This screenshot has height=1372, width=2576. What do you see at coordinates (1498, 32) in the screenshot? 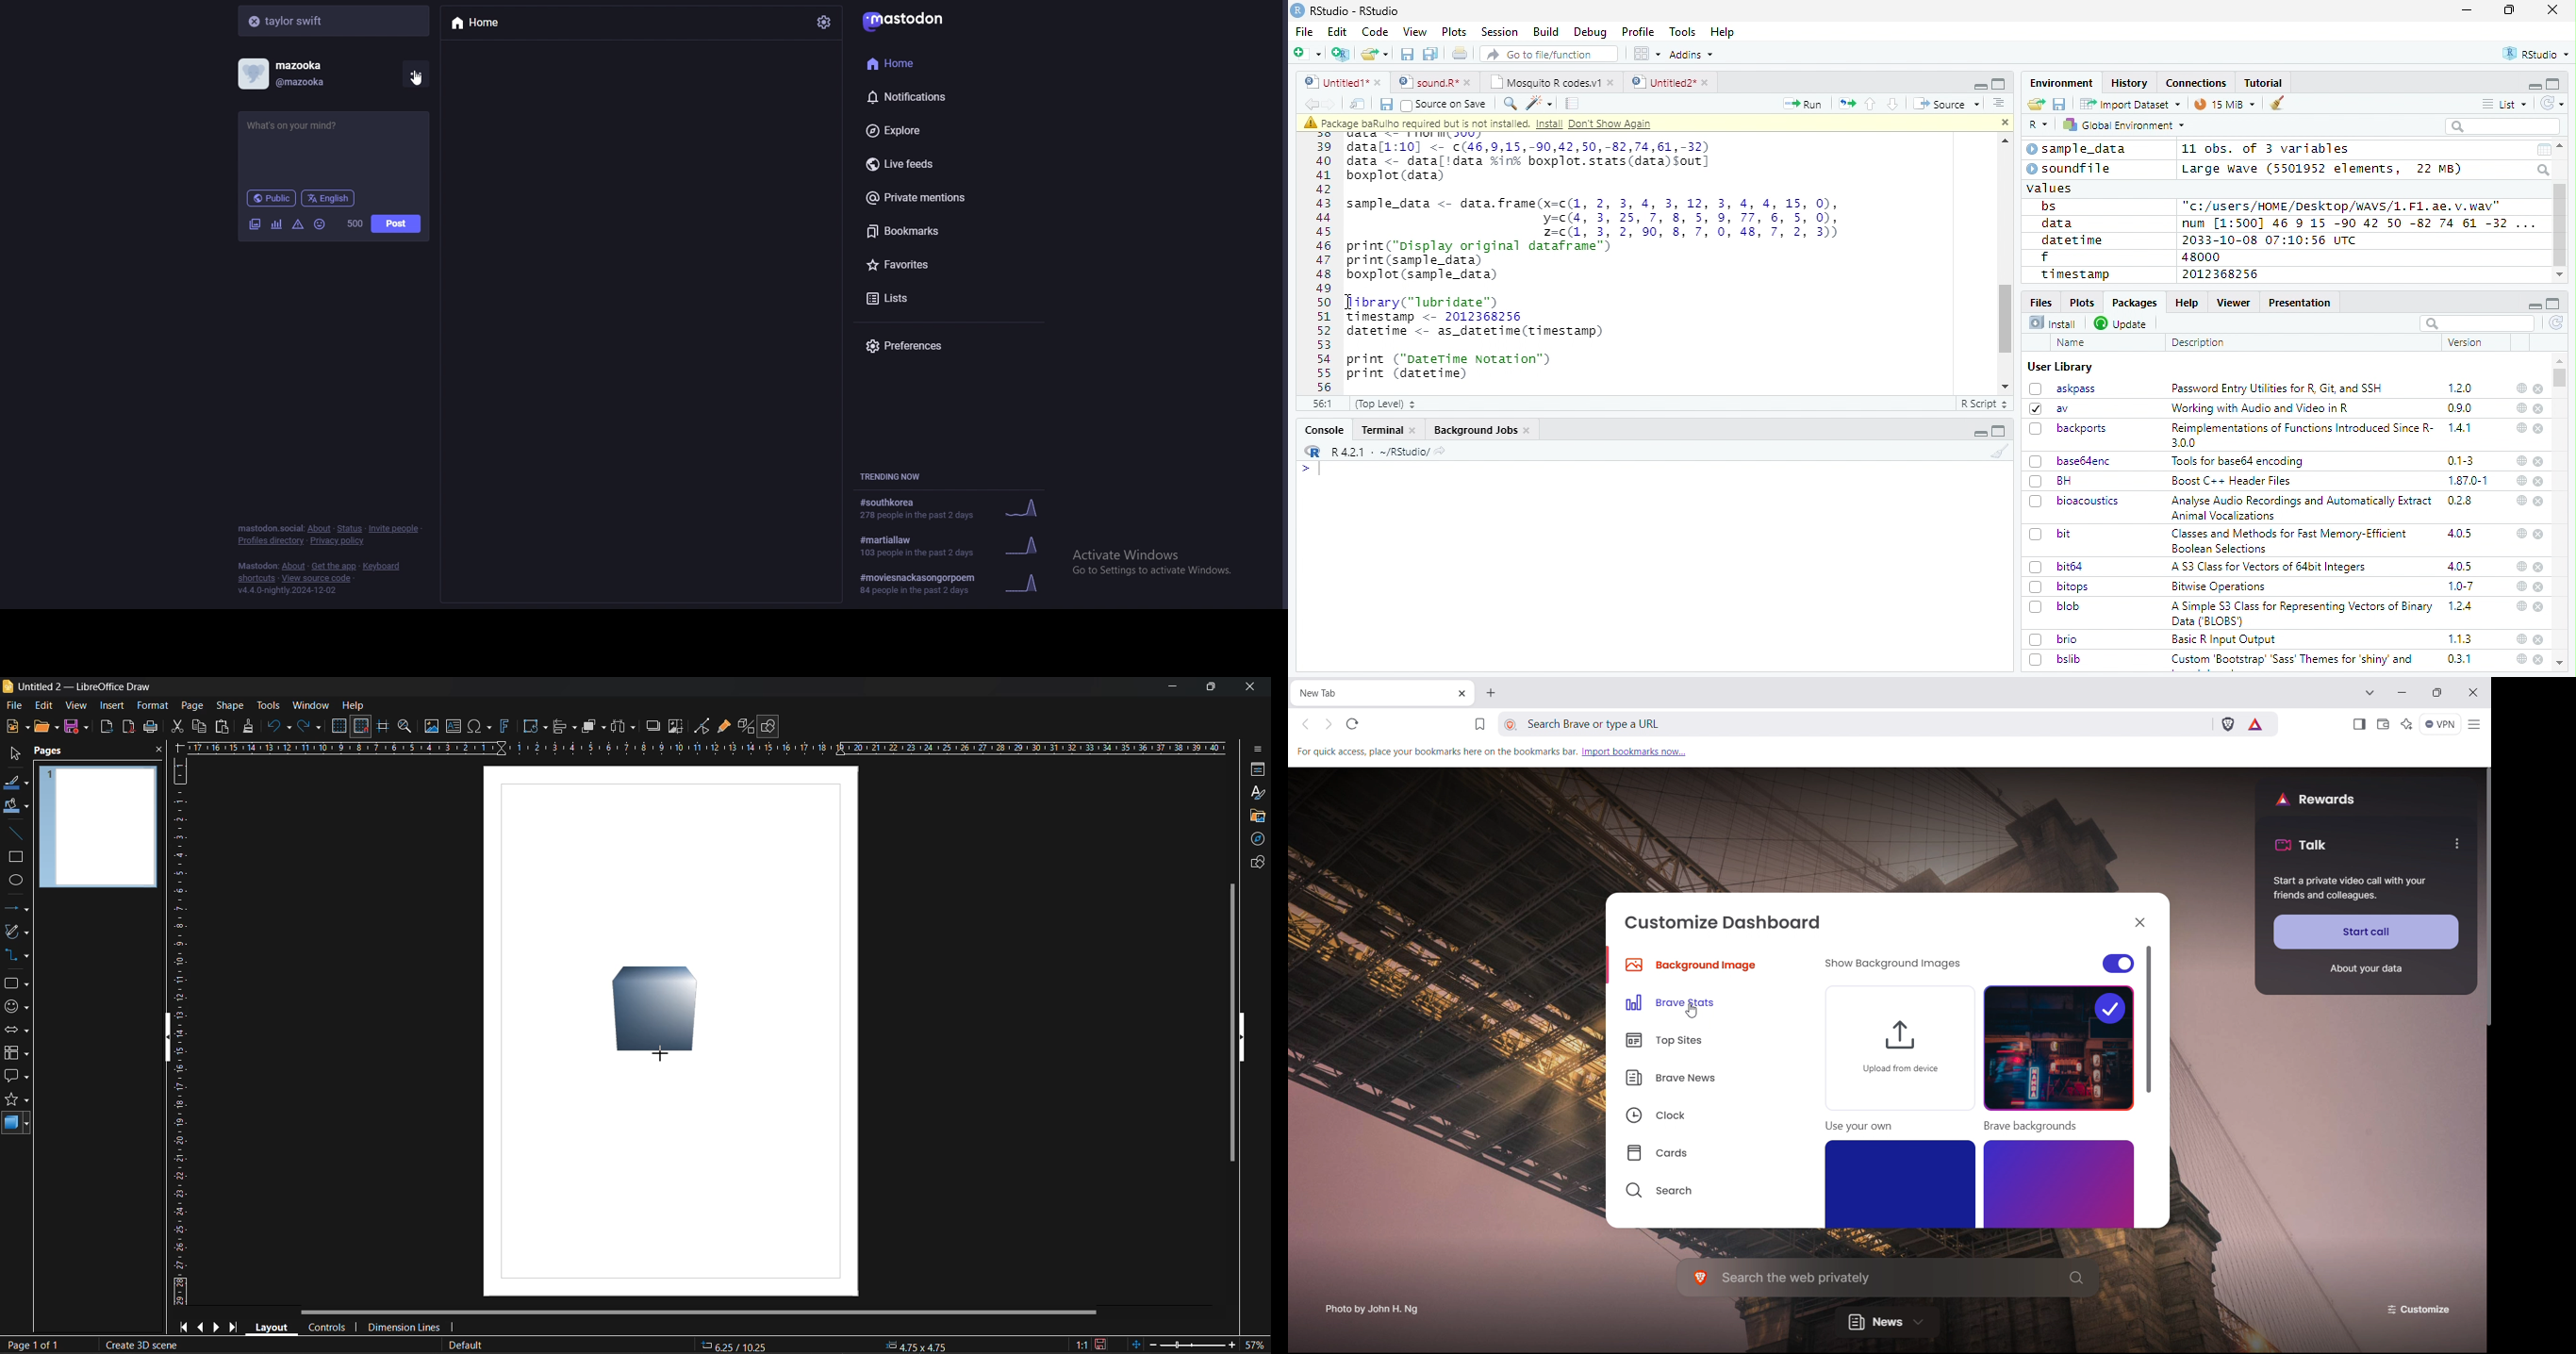
I see `Session` at bounding box center [1498, 32].